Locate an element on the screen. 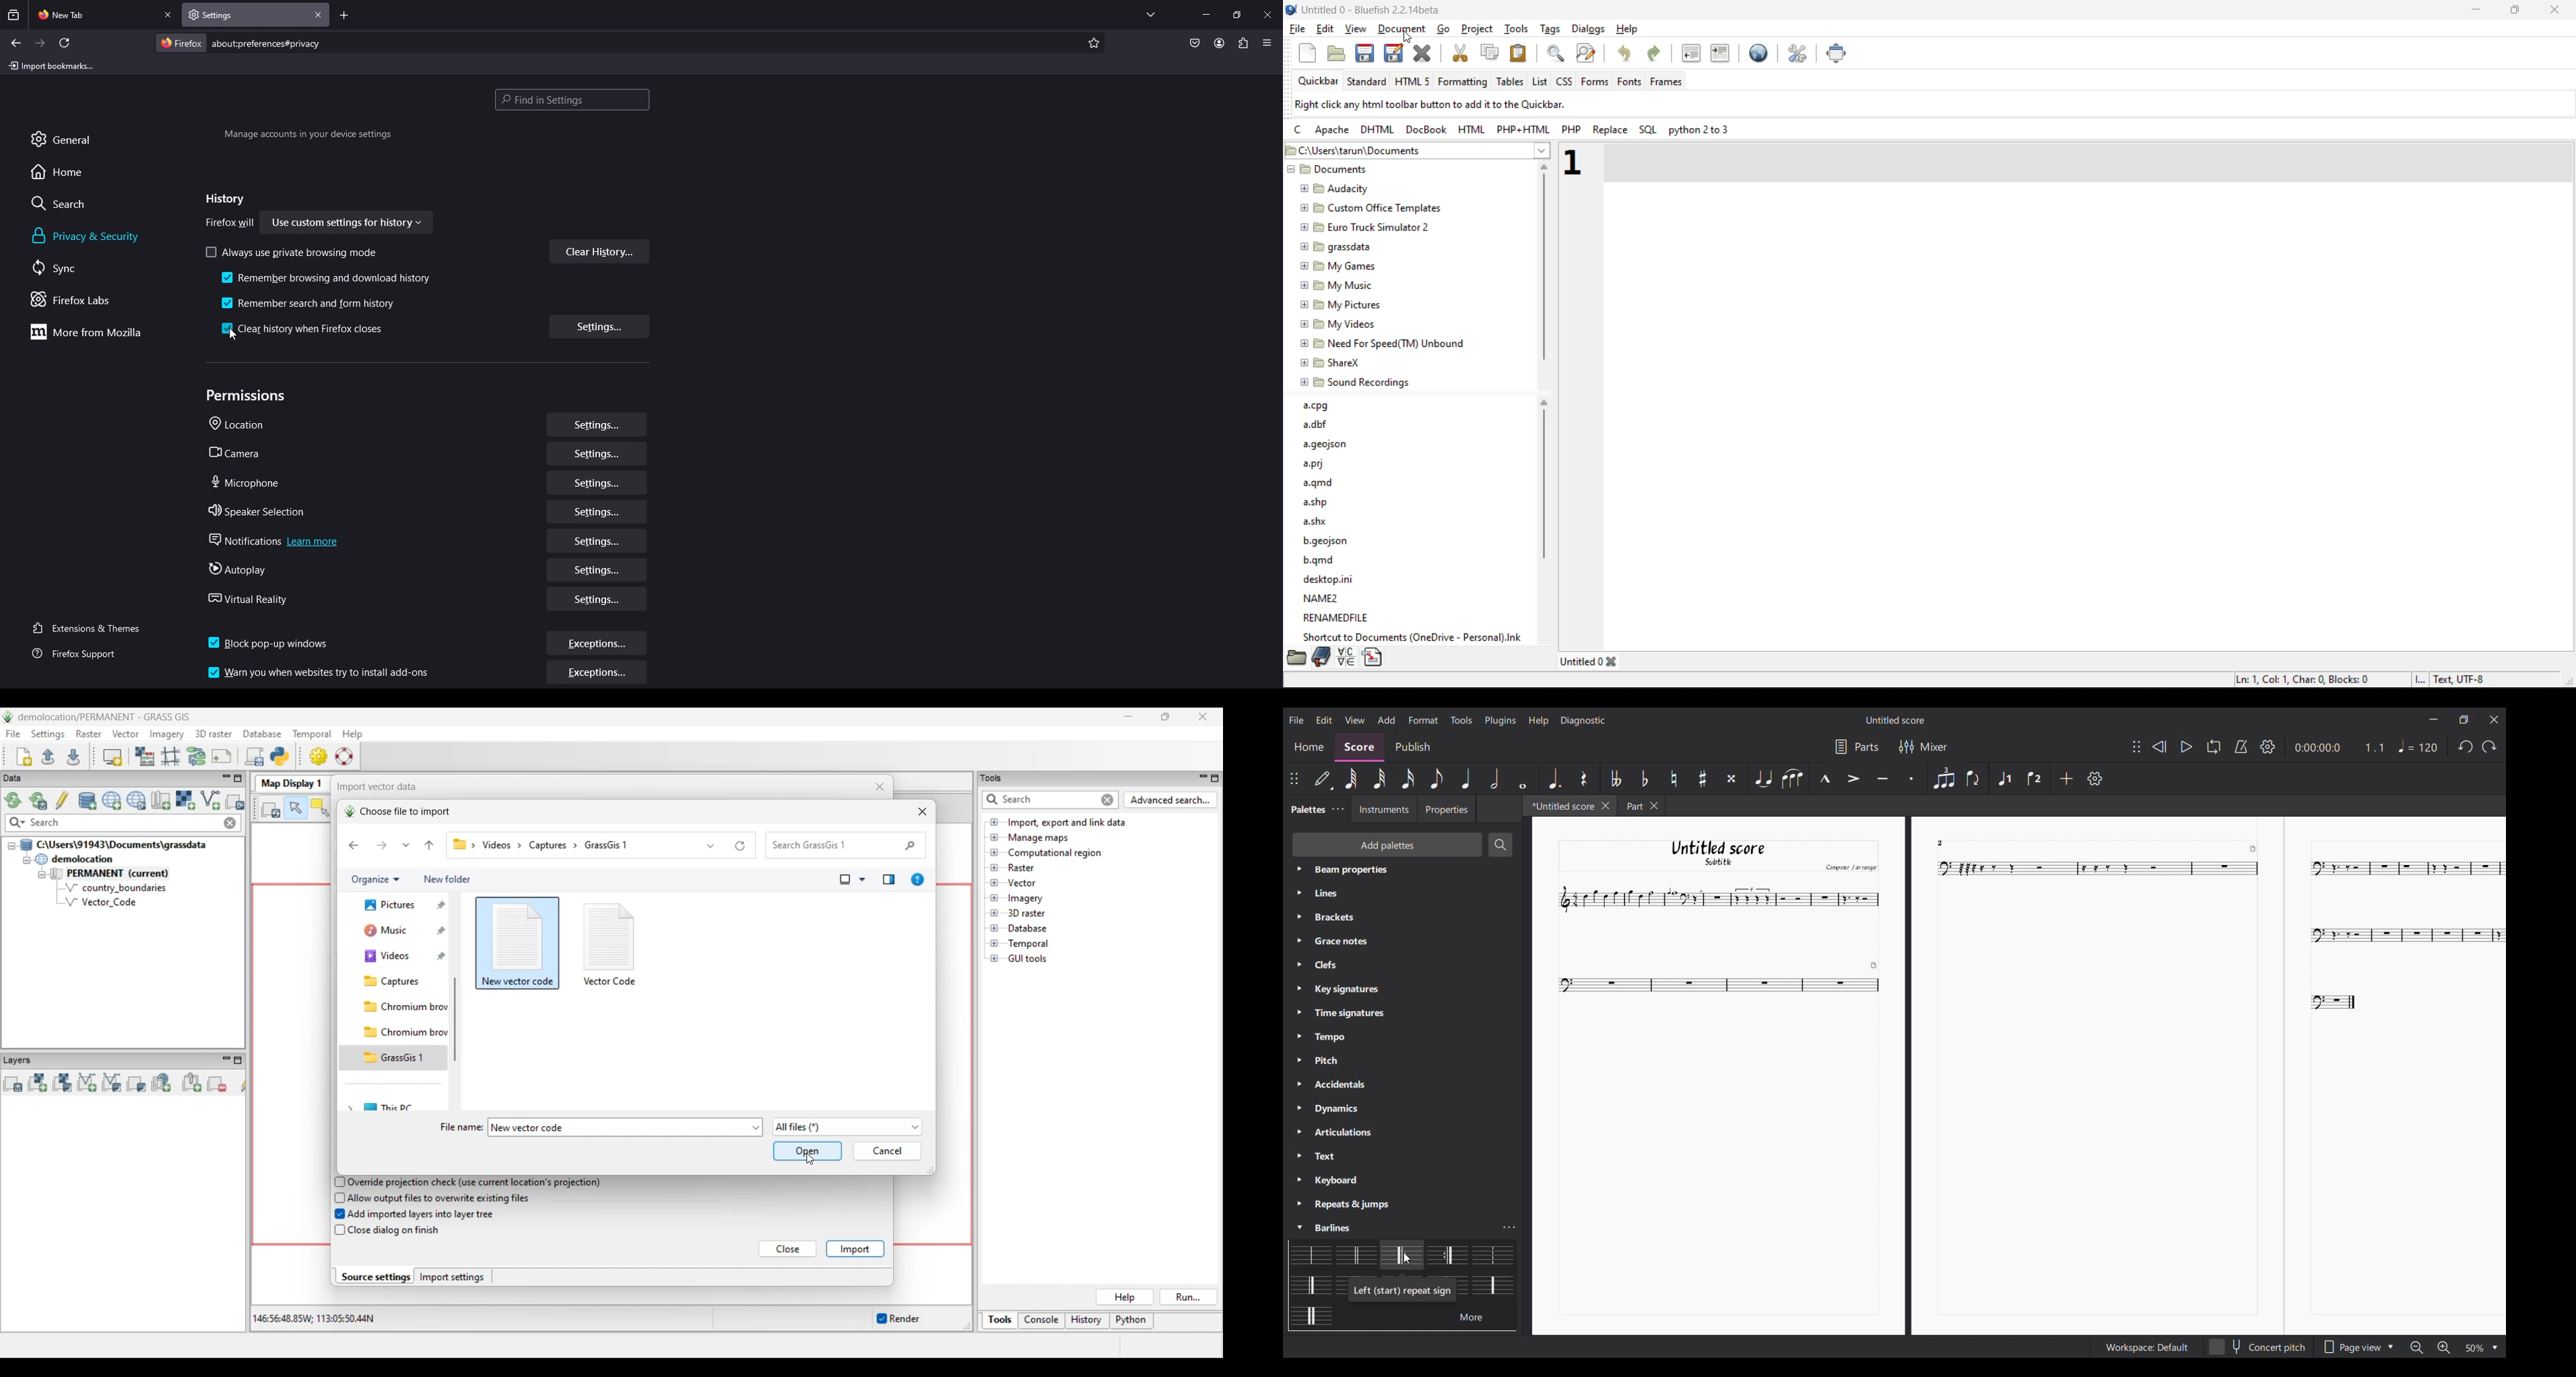 Image resolution: width=2576 pixels, height=1400 pixels. Add menu is located at coordinates (1386, 720).